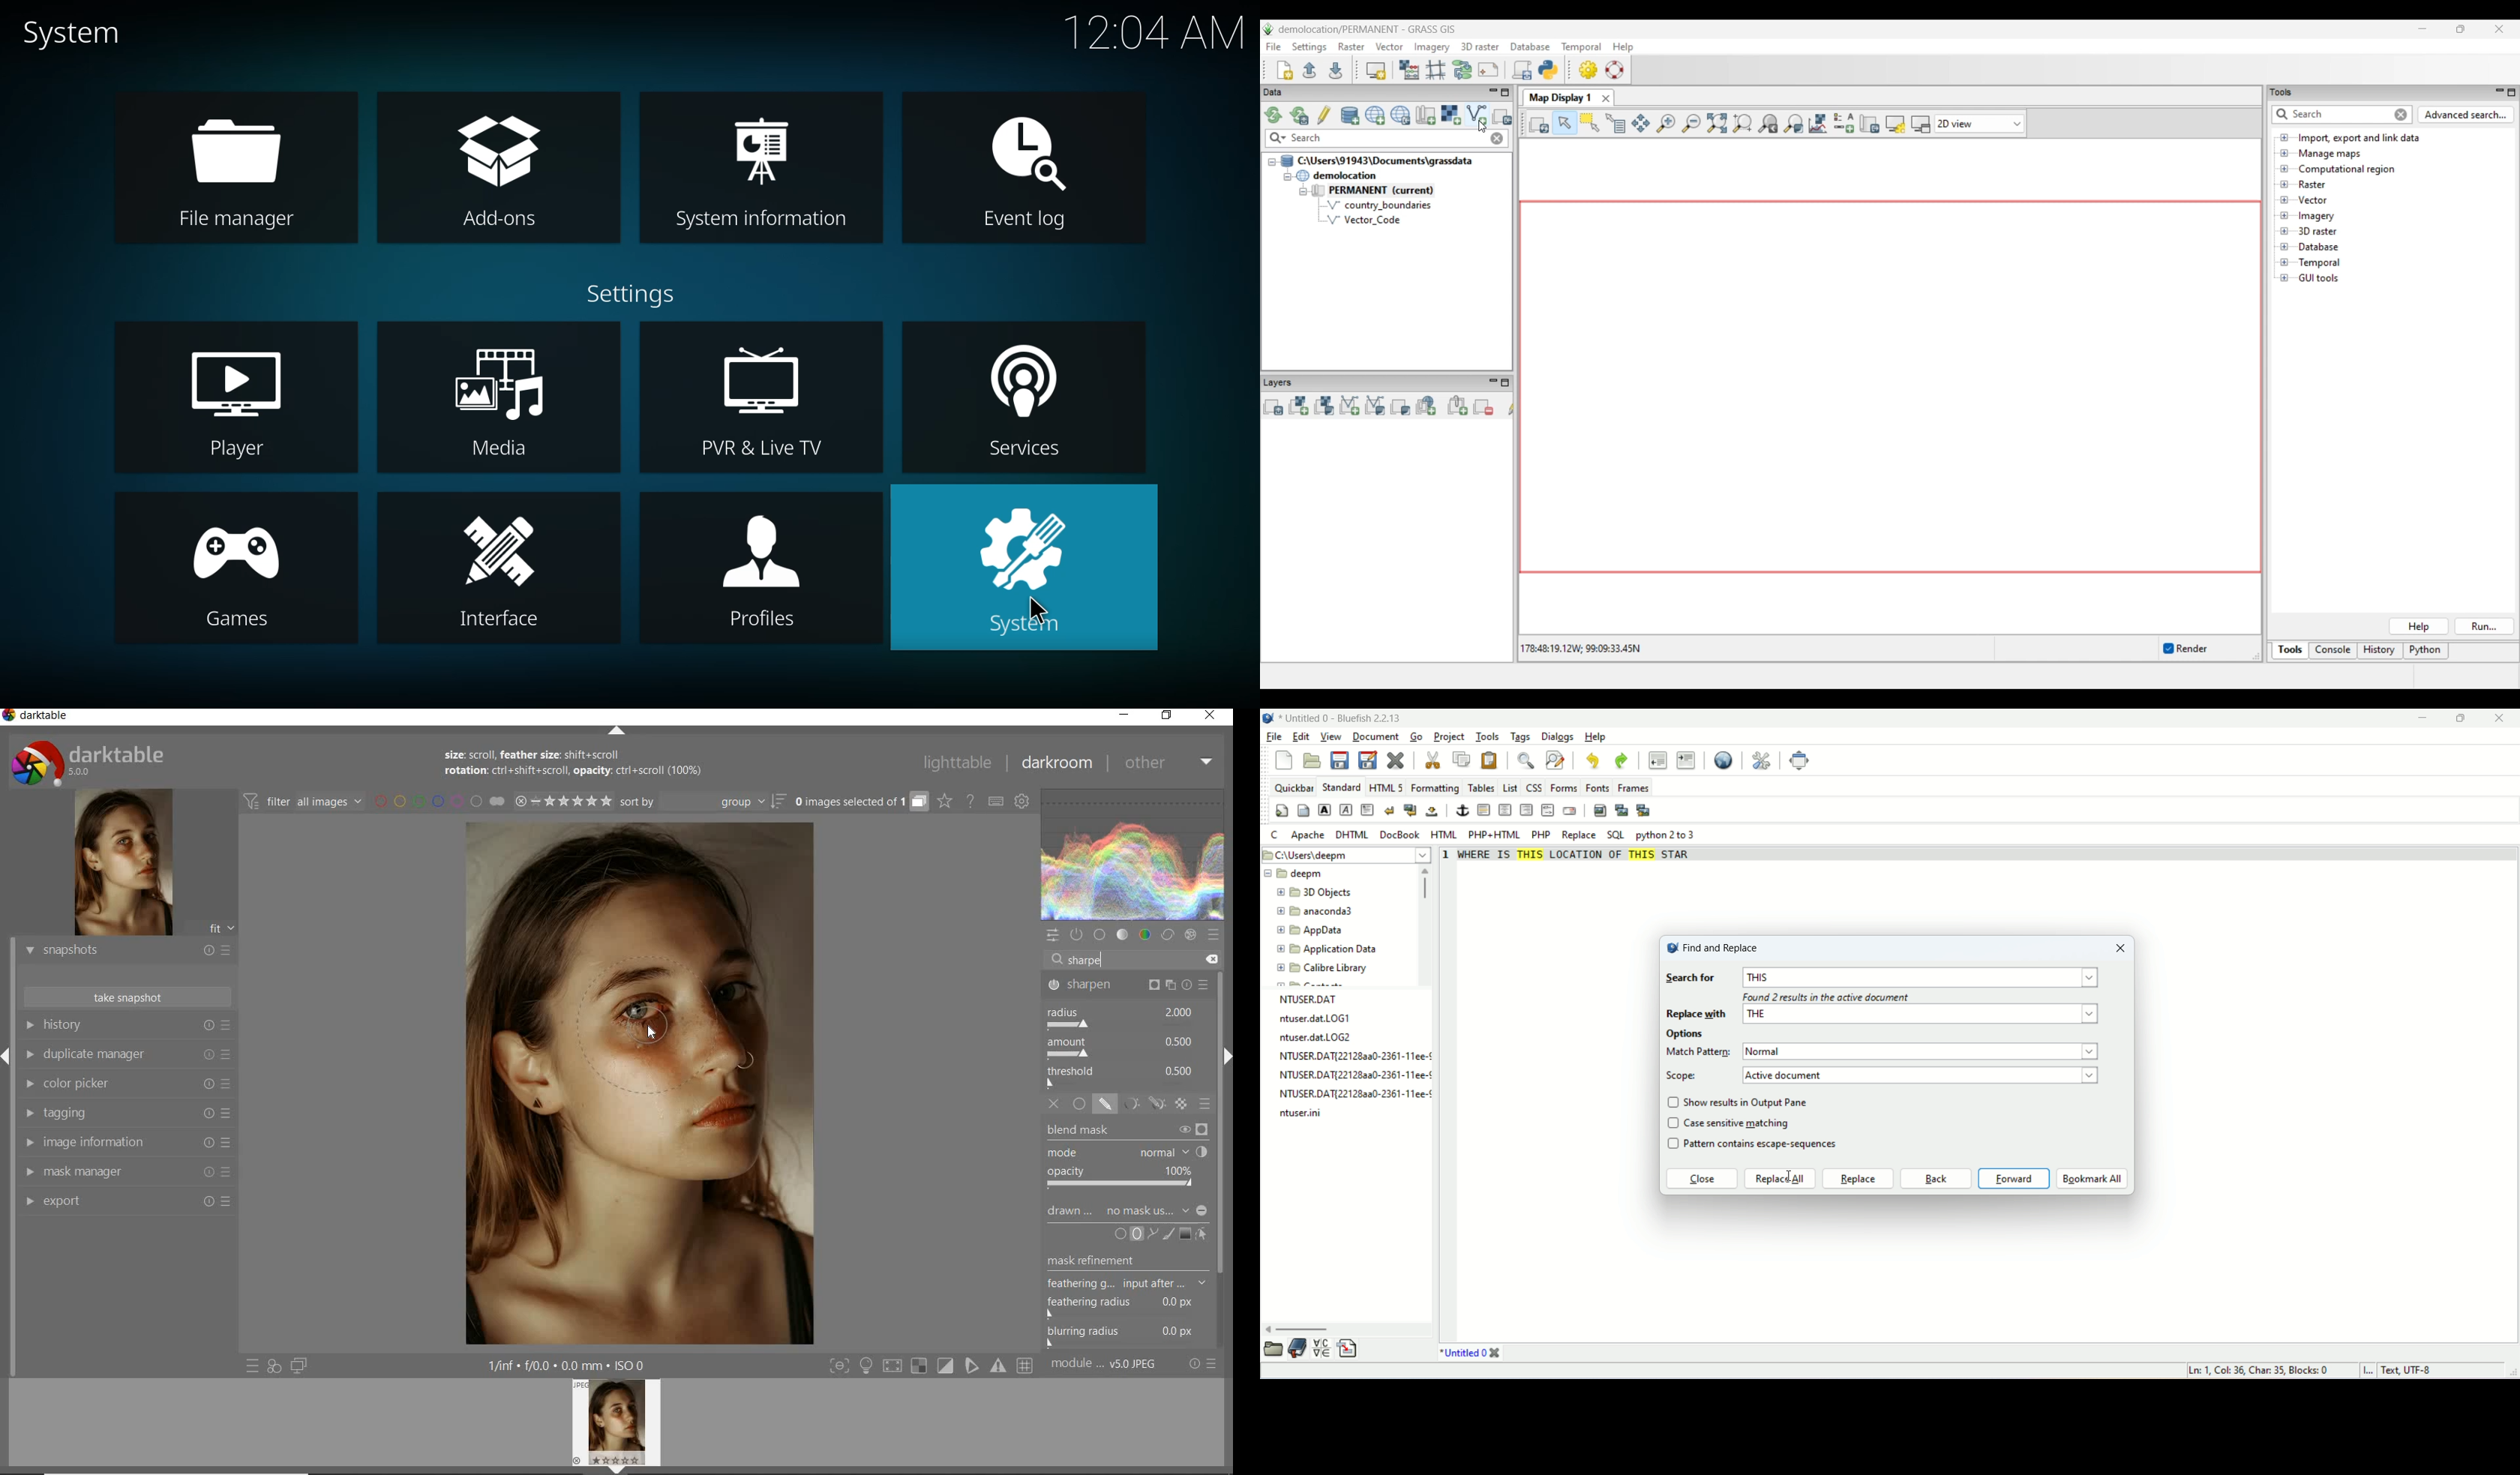 The width and height of the screenshot is (2520, 1484). What do you see at coordinates (1167, 761) in the screenshot?
I see `other` at bounding box center [1167, 761].